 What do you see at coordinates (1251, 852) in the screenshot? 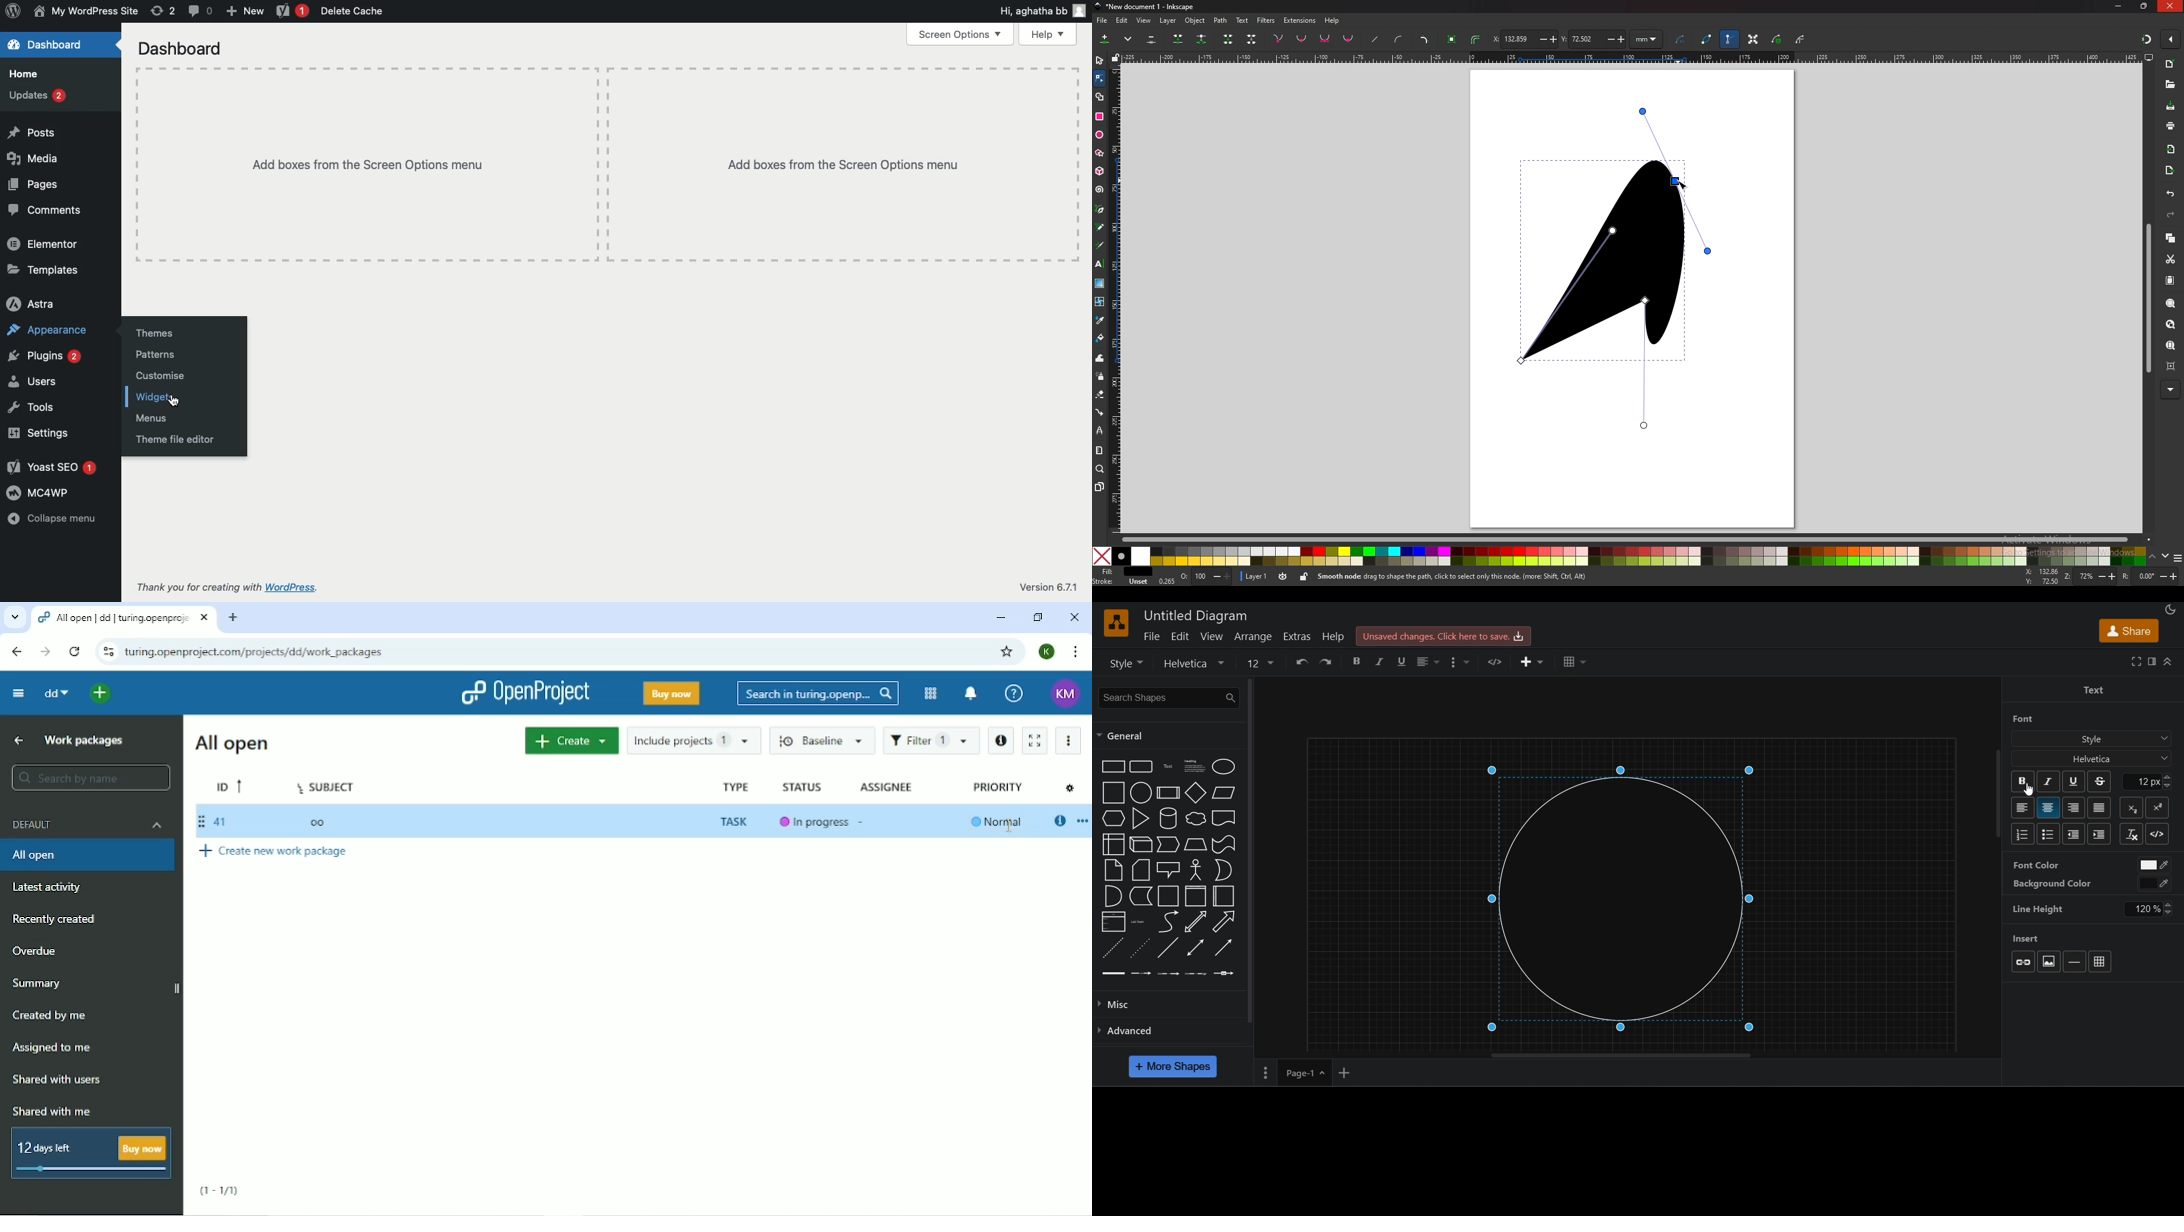
I see `vertical scroll bar` at bounding box center [1251, 852].